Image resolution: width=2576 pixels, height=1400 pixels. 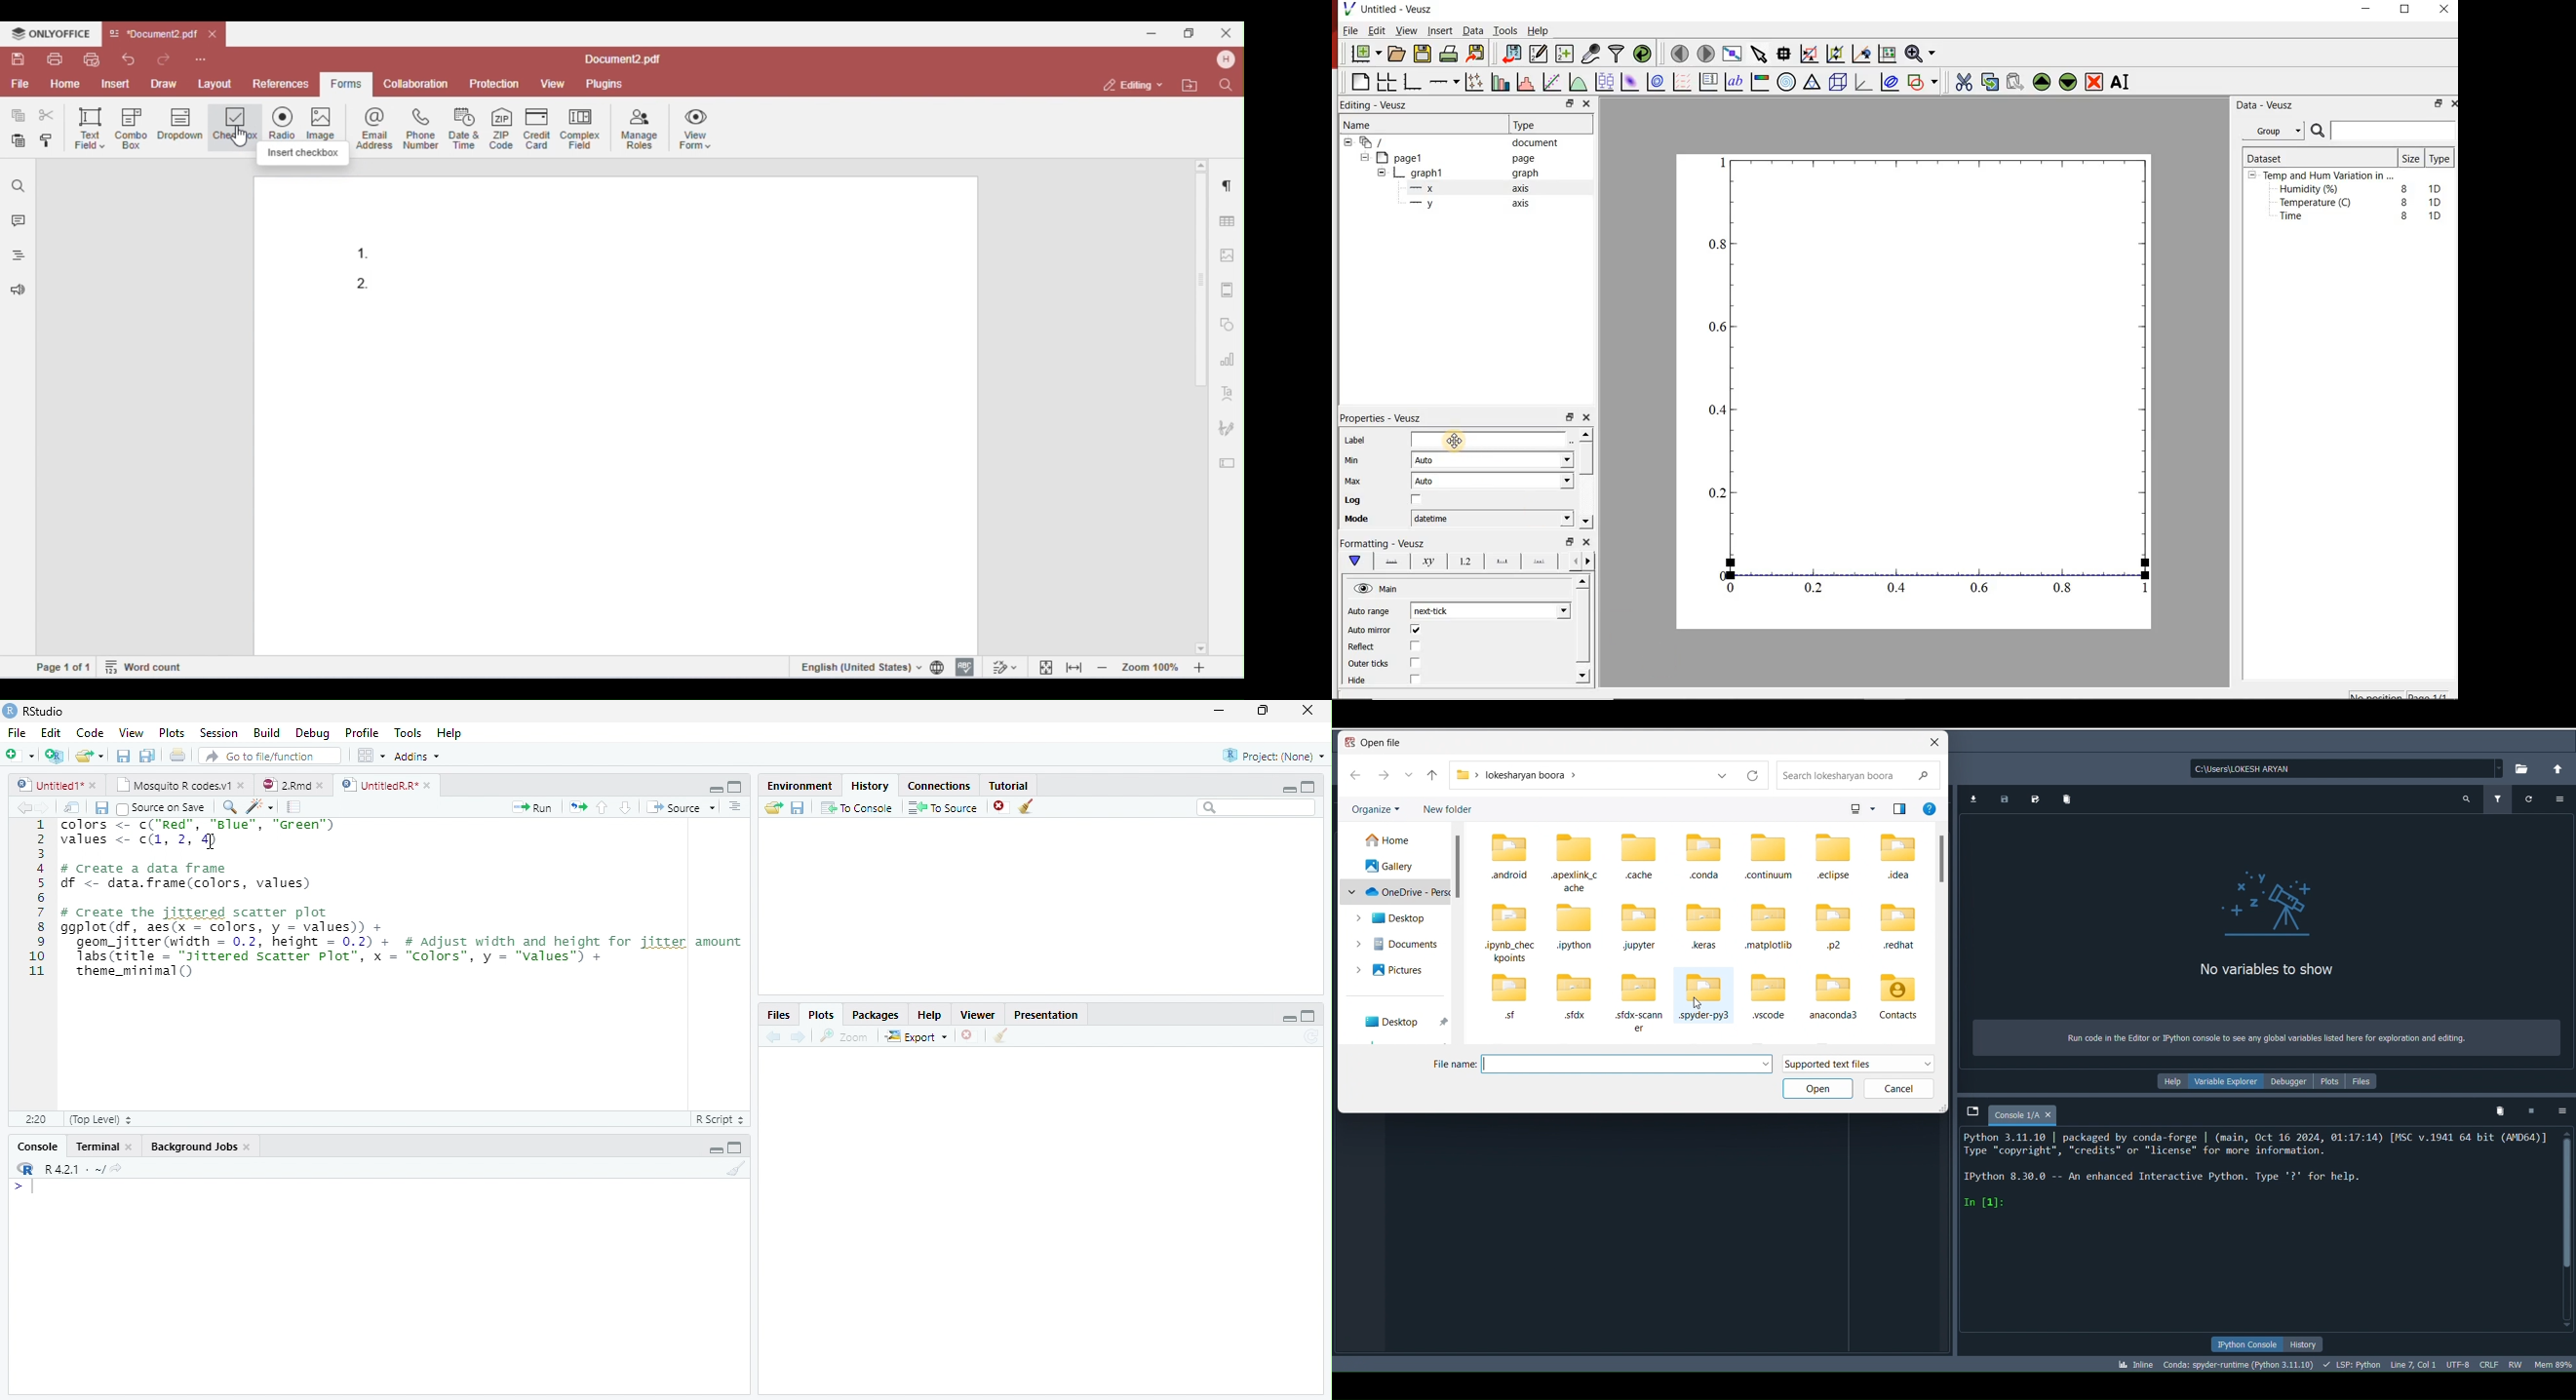 What do you see at coordinates (163, 808) in the screenshot?
I see `Source on Save` at bounding box center [163, 808].